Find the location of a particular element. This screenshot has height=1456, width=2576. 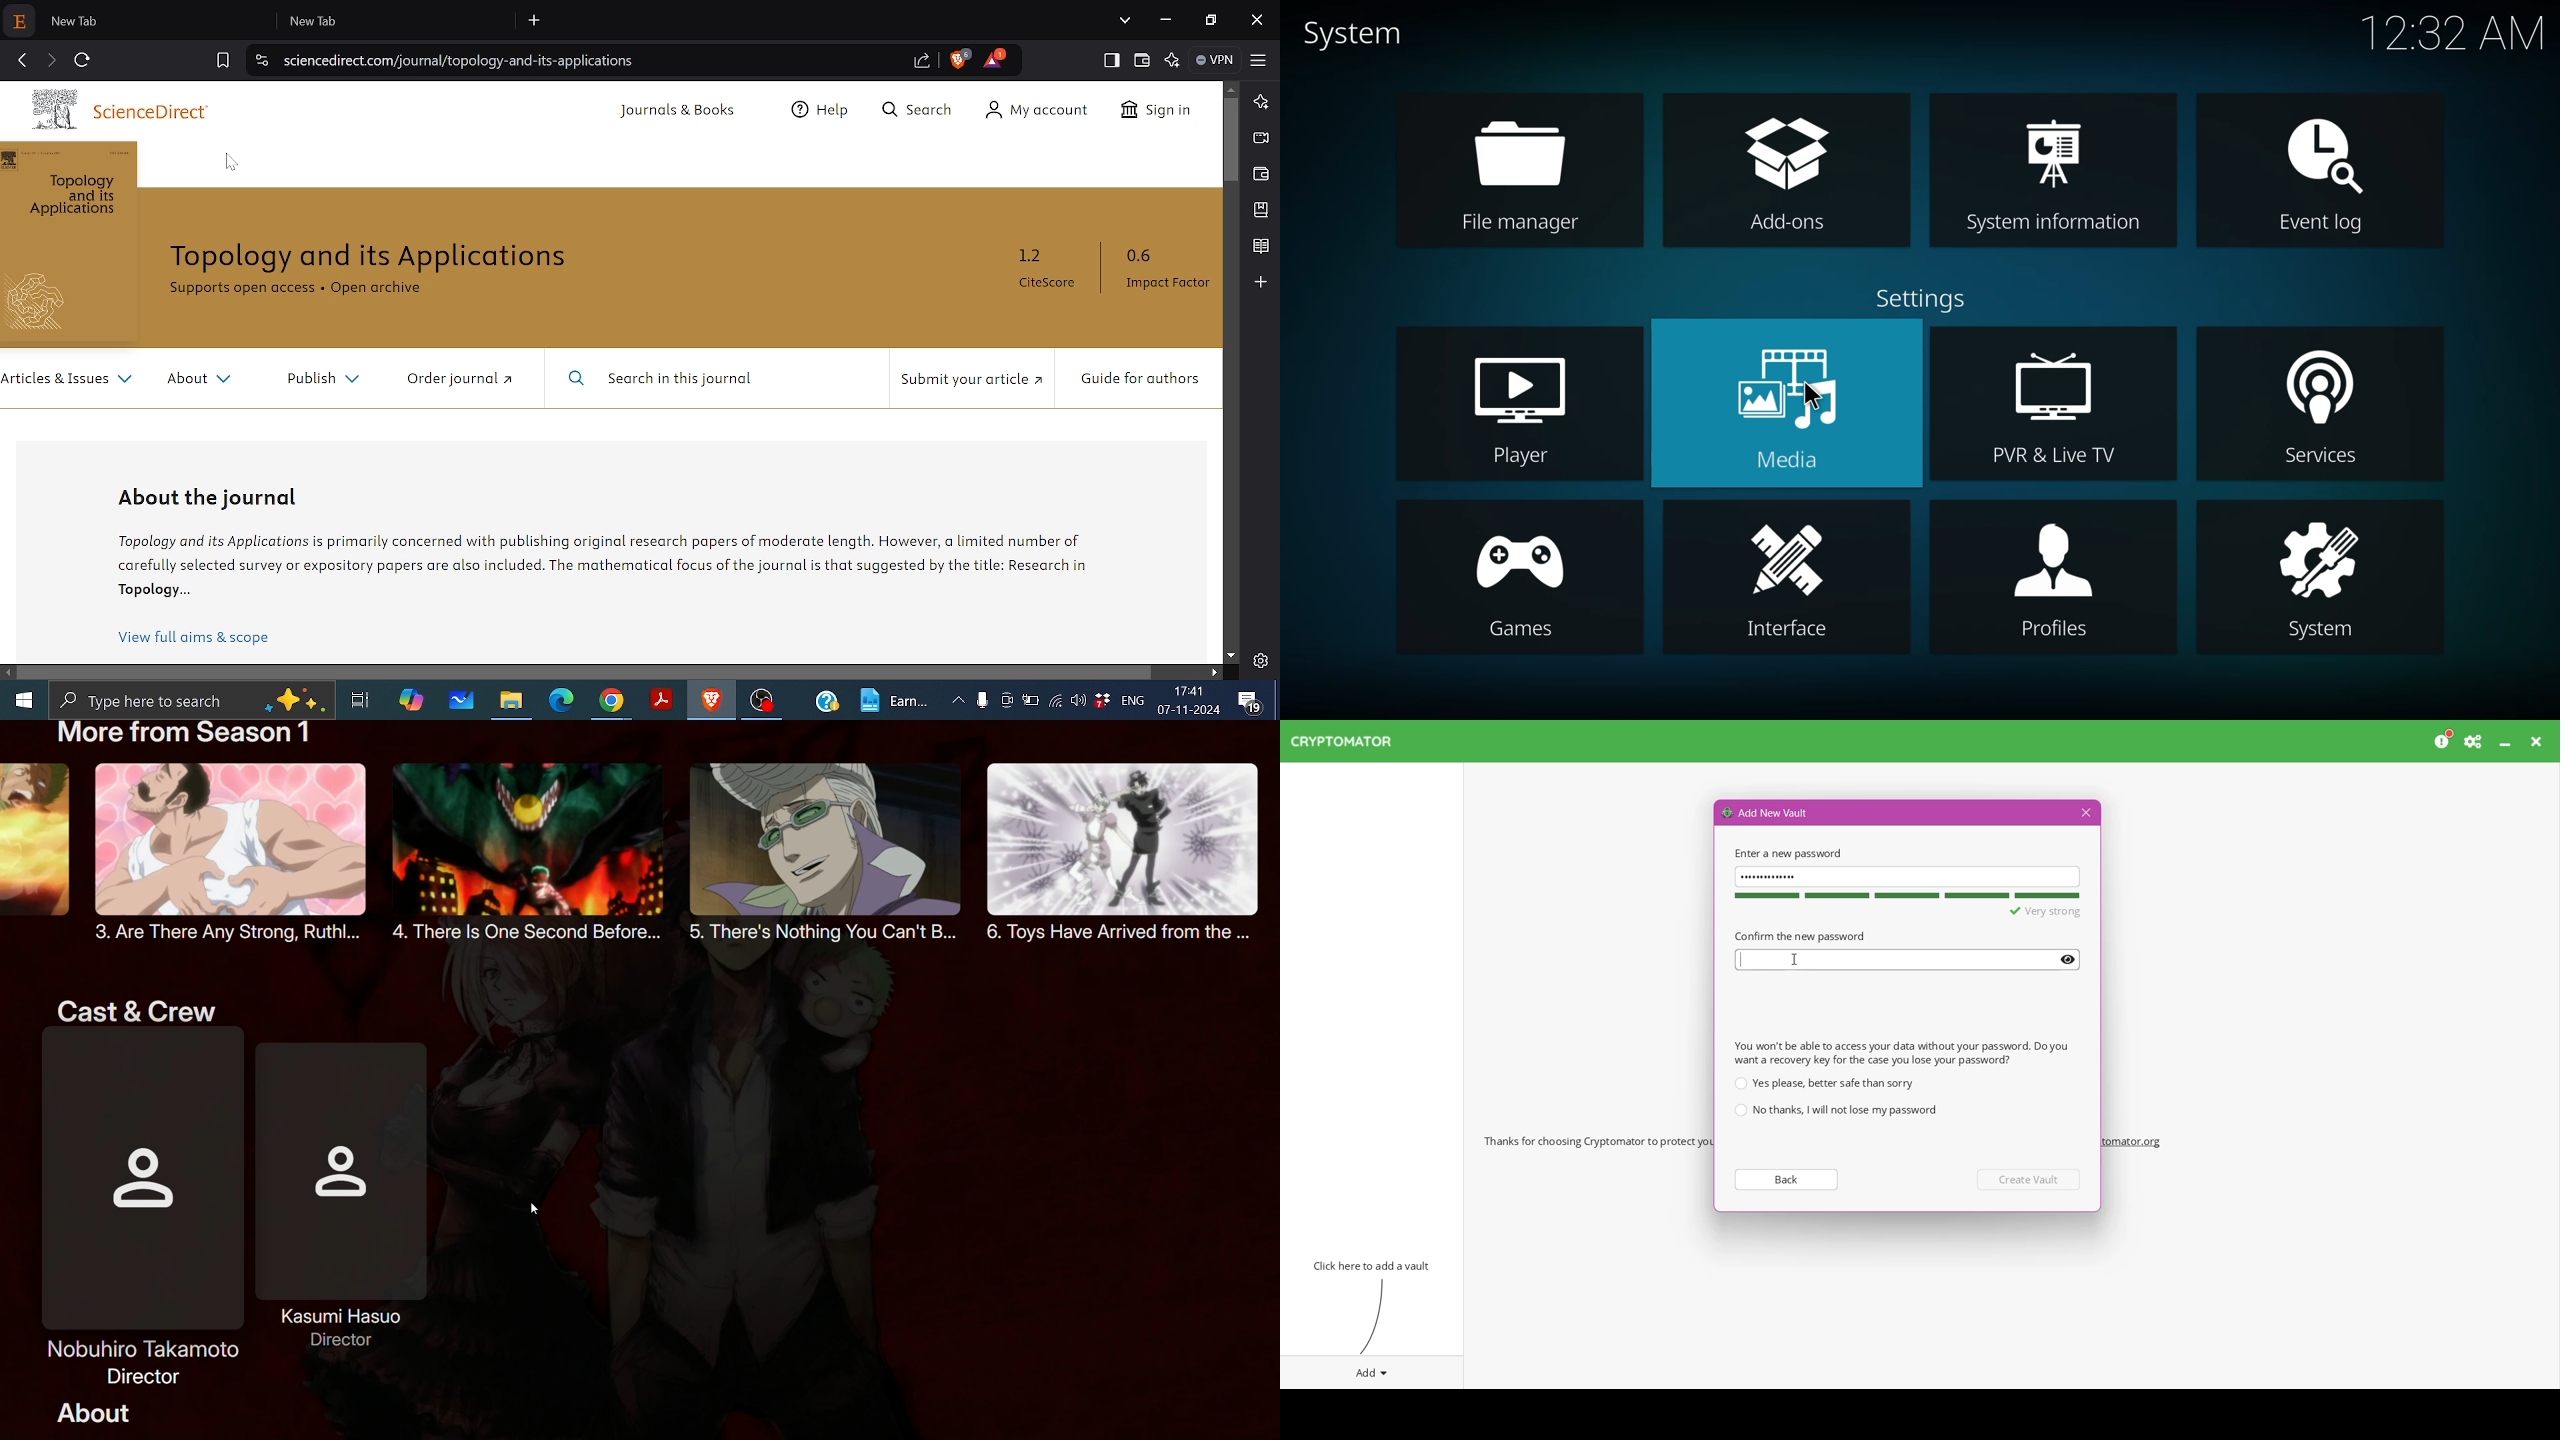

system is located at coordinates (1356, 35).